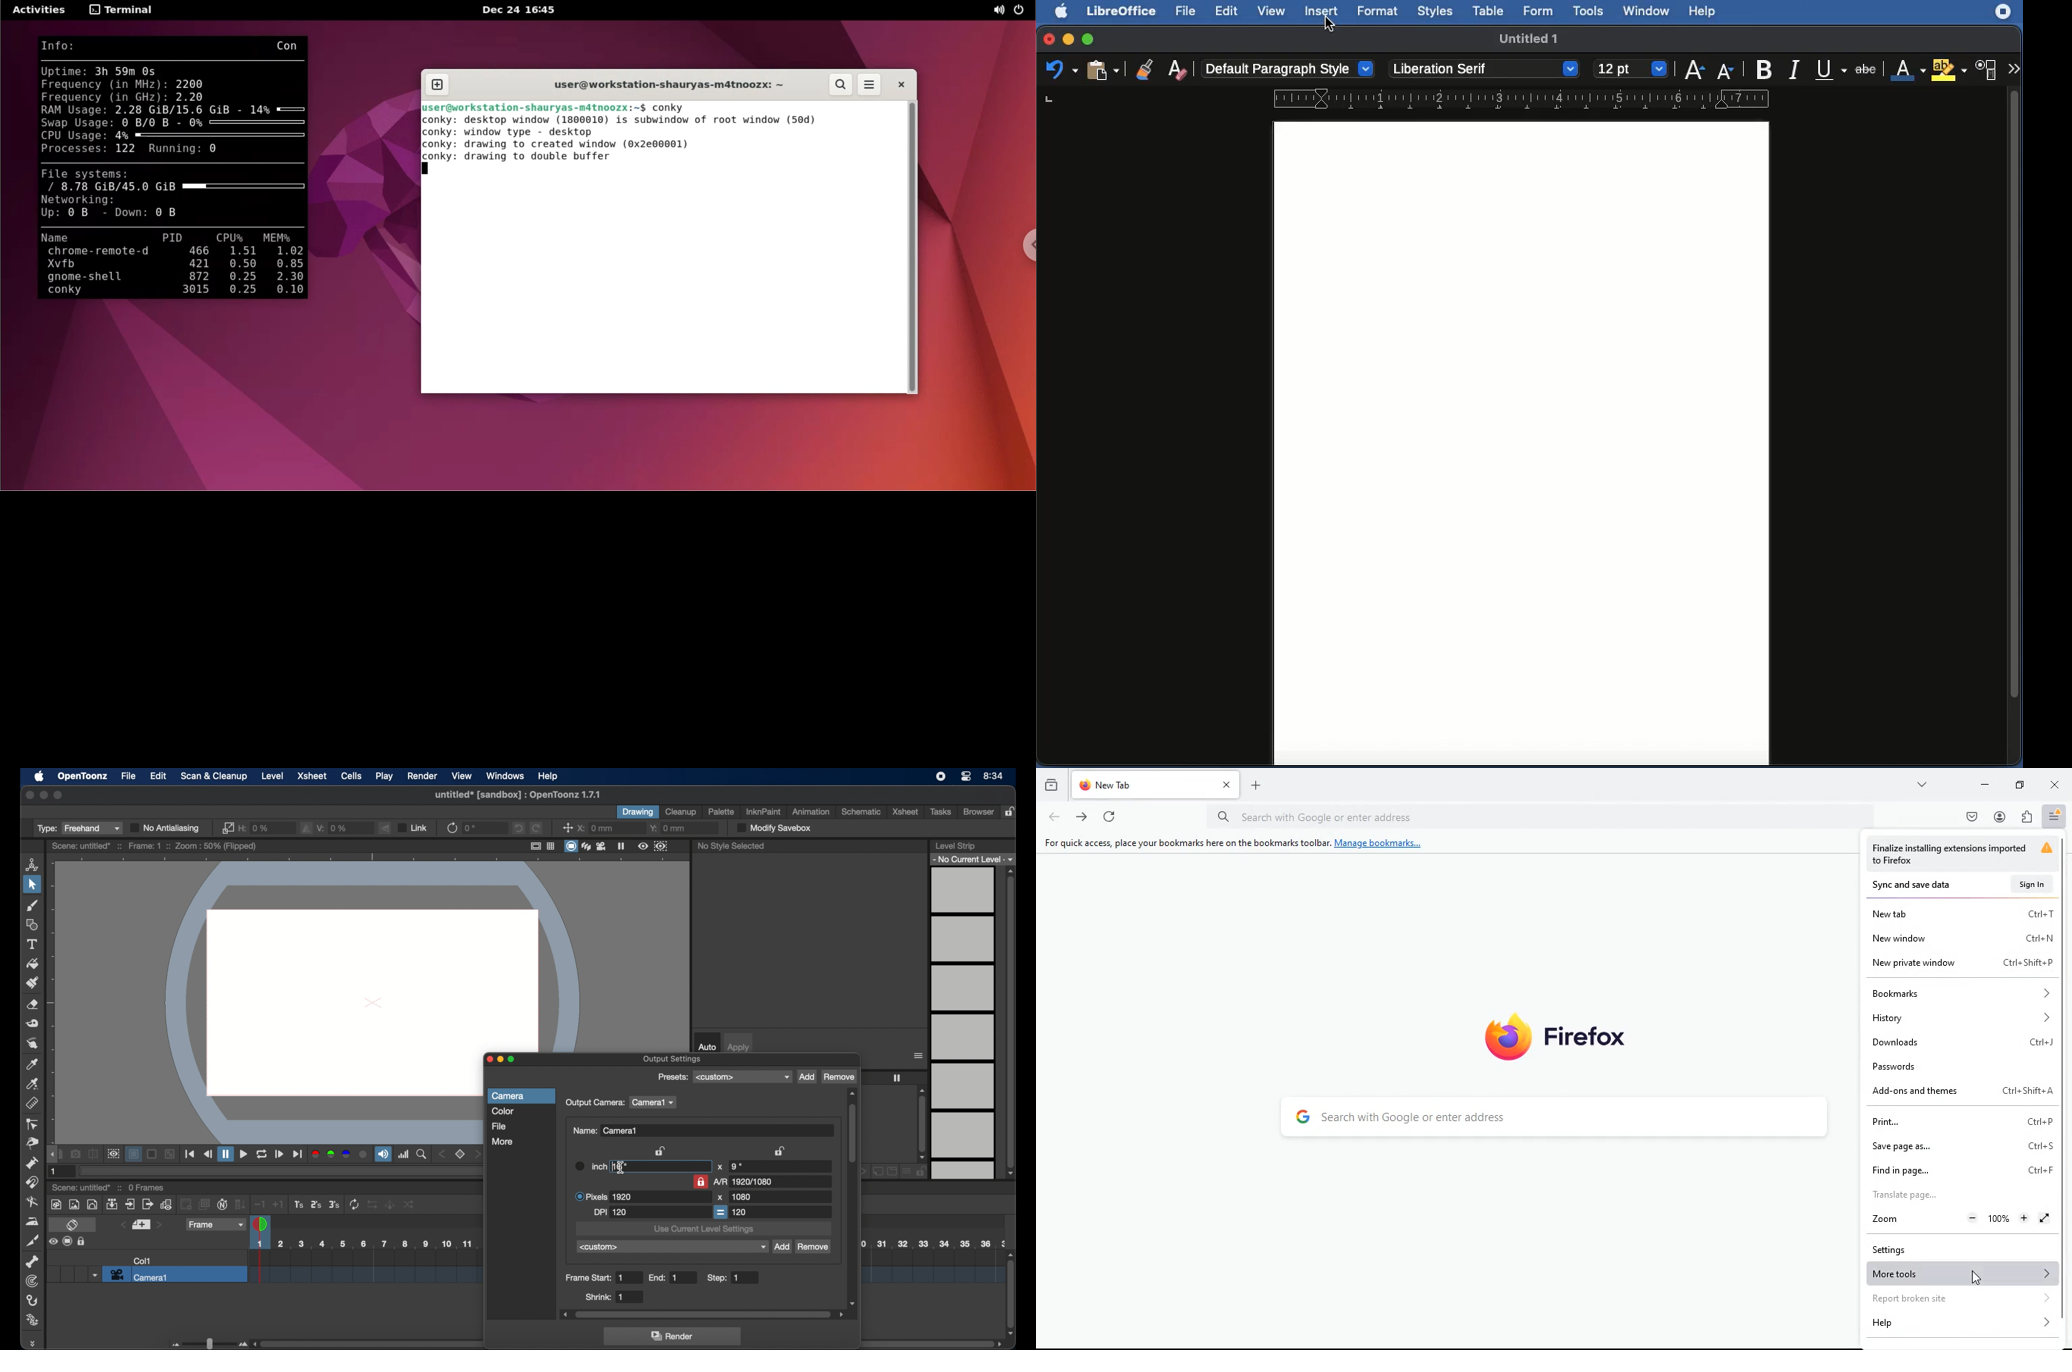 This screenshot has height=1372, width=2072. I want to click on , so click(131, 1206).